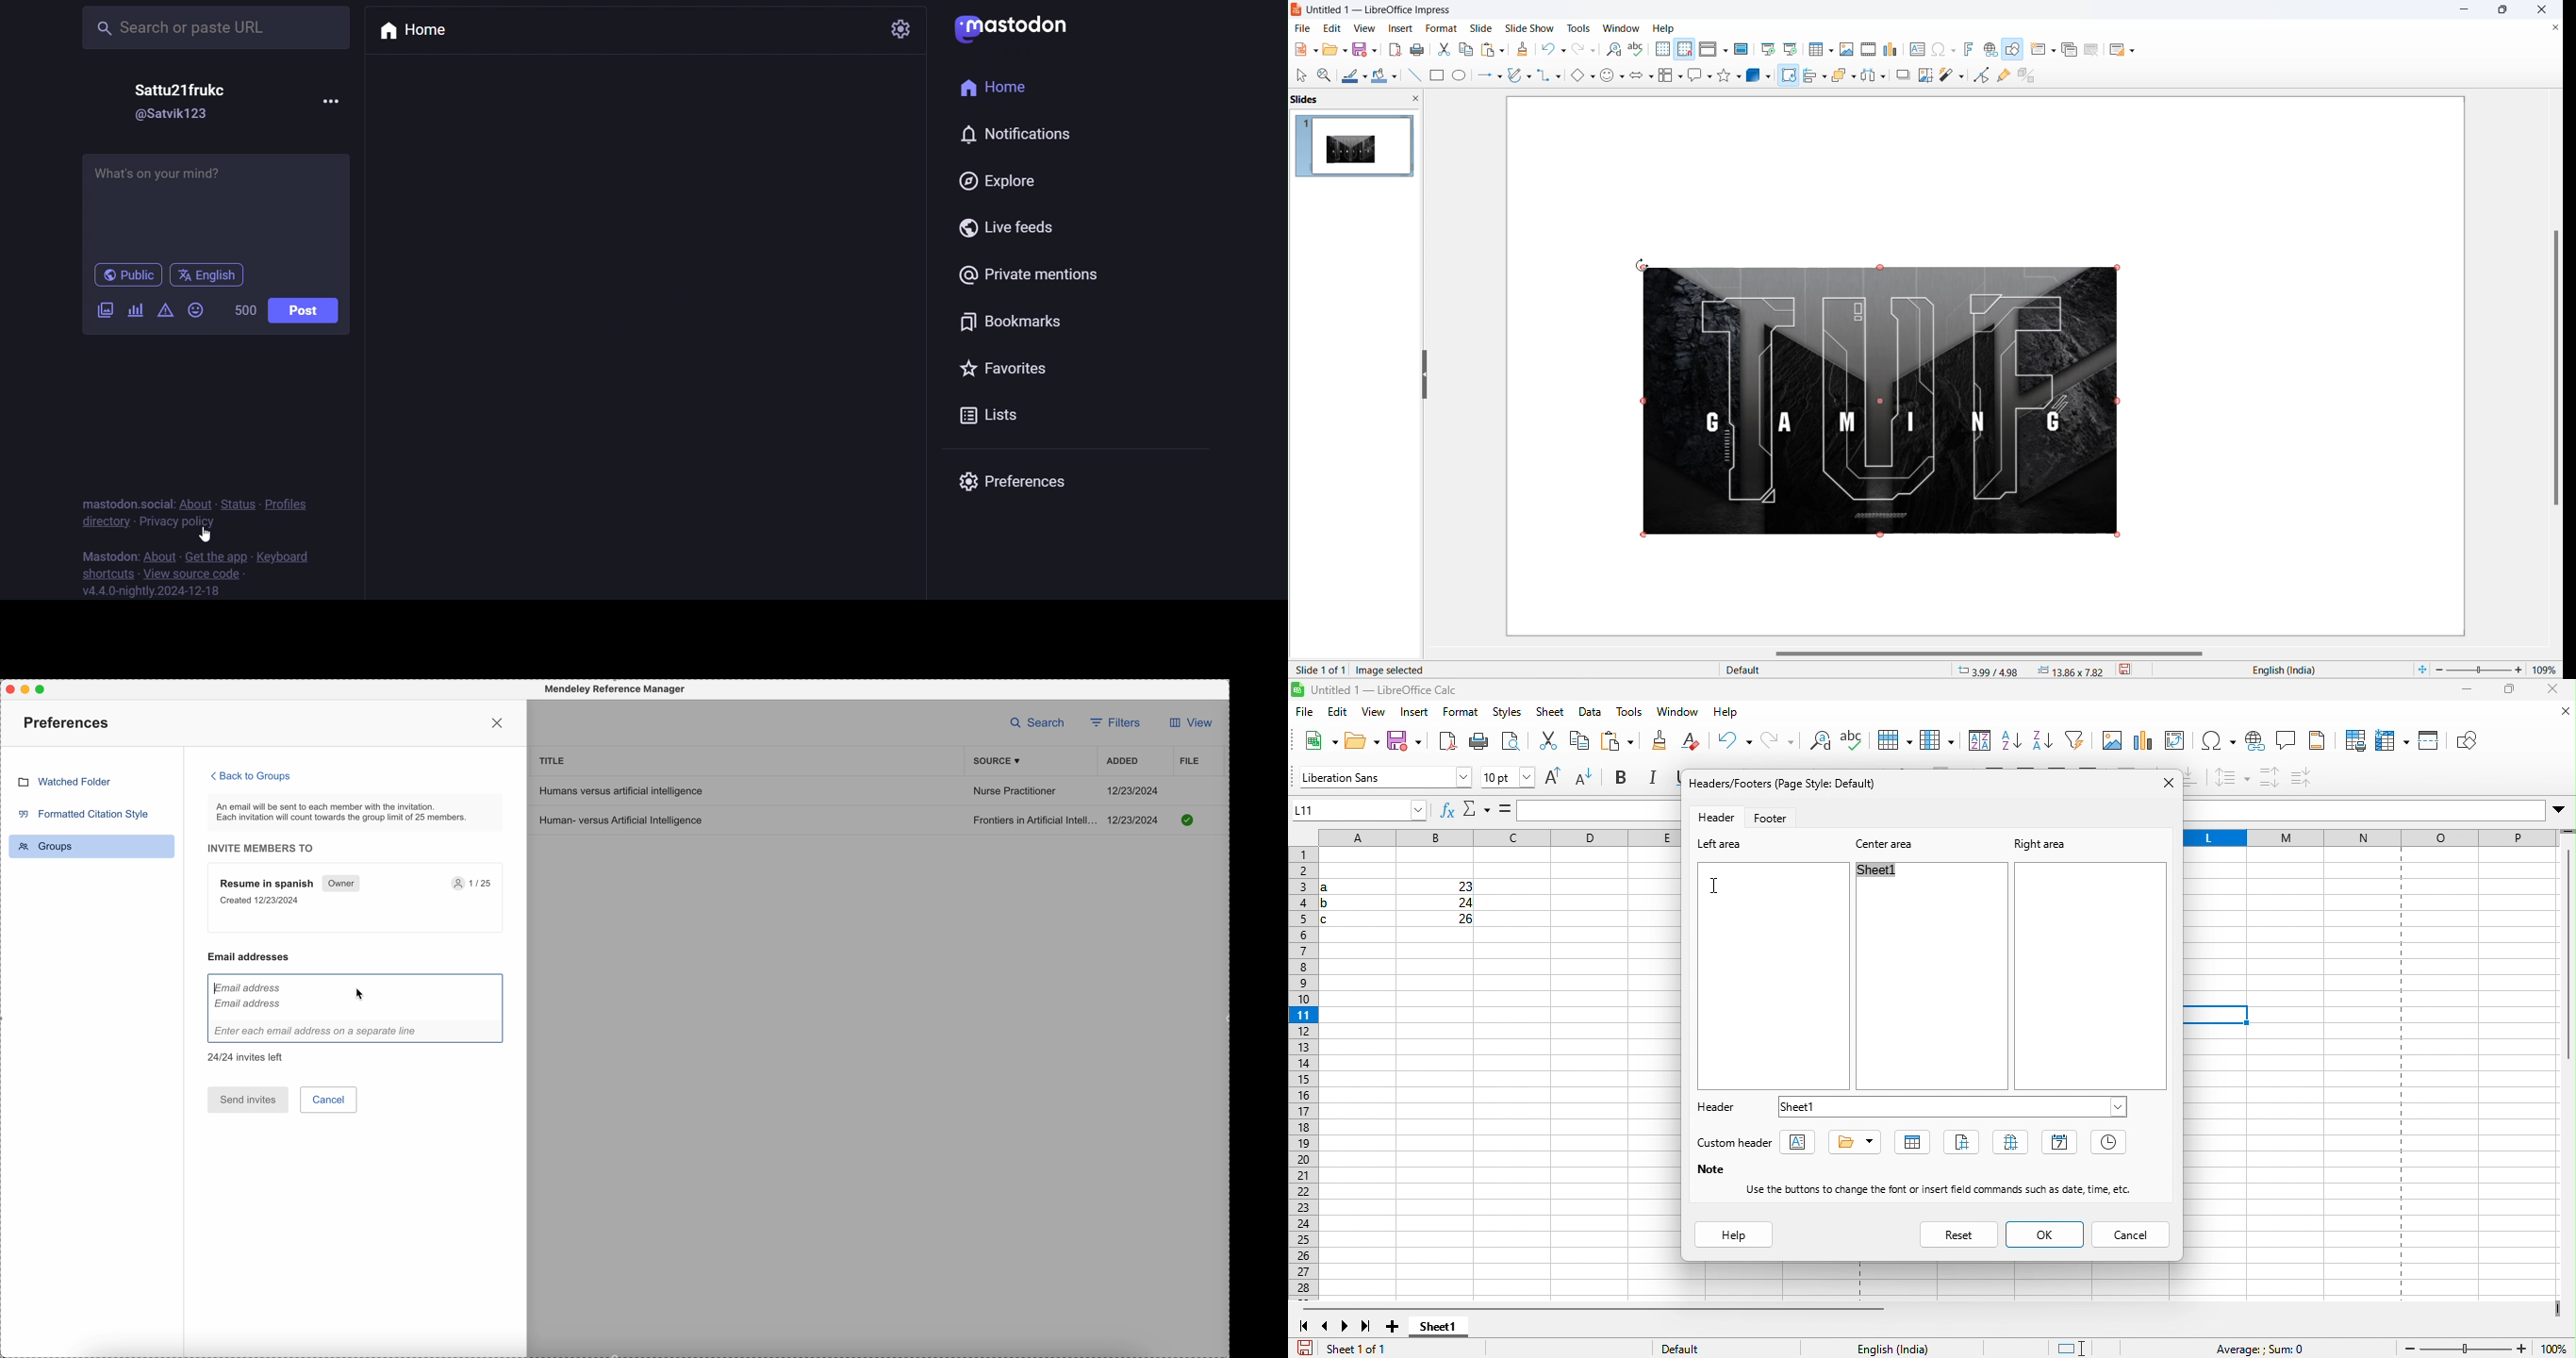 The width and height of the screenshot is (2576, 1372). Describe the element at coordinates (209, 274) in the screenshot. I see `english` at that location.